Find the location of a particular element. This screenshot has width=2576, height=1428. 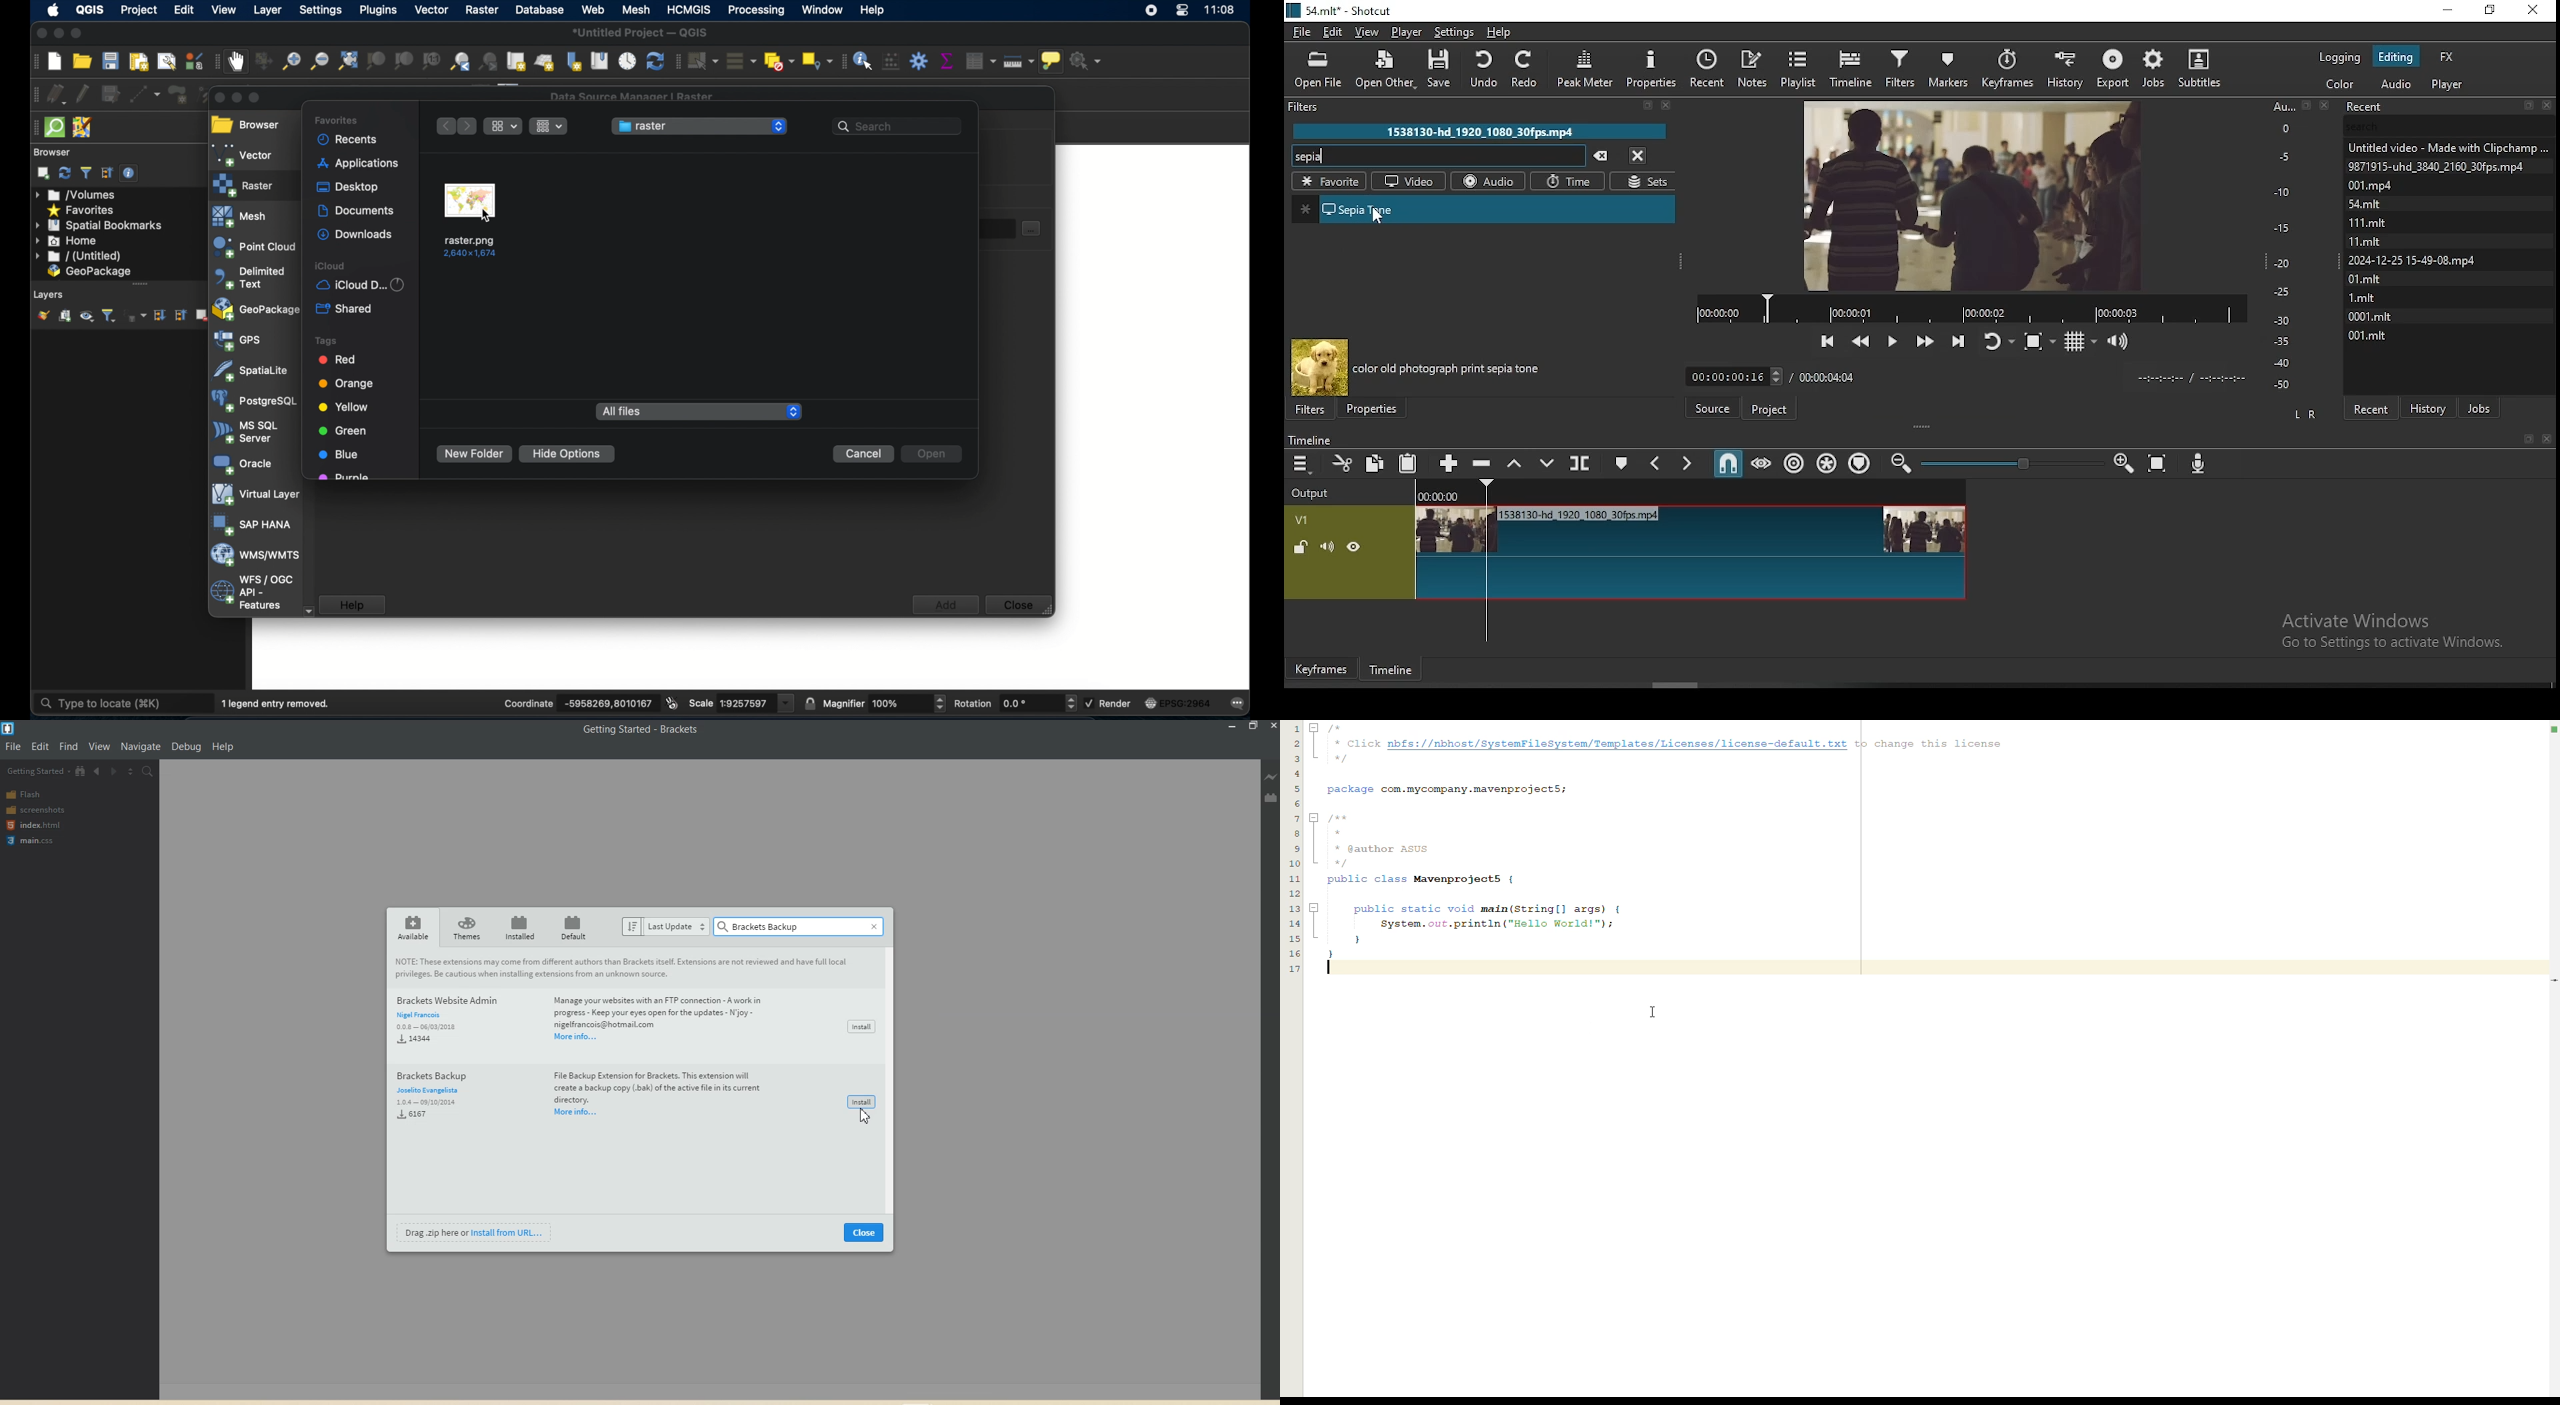

fx is located at coordinates (2448, 57).